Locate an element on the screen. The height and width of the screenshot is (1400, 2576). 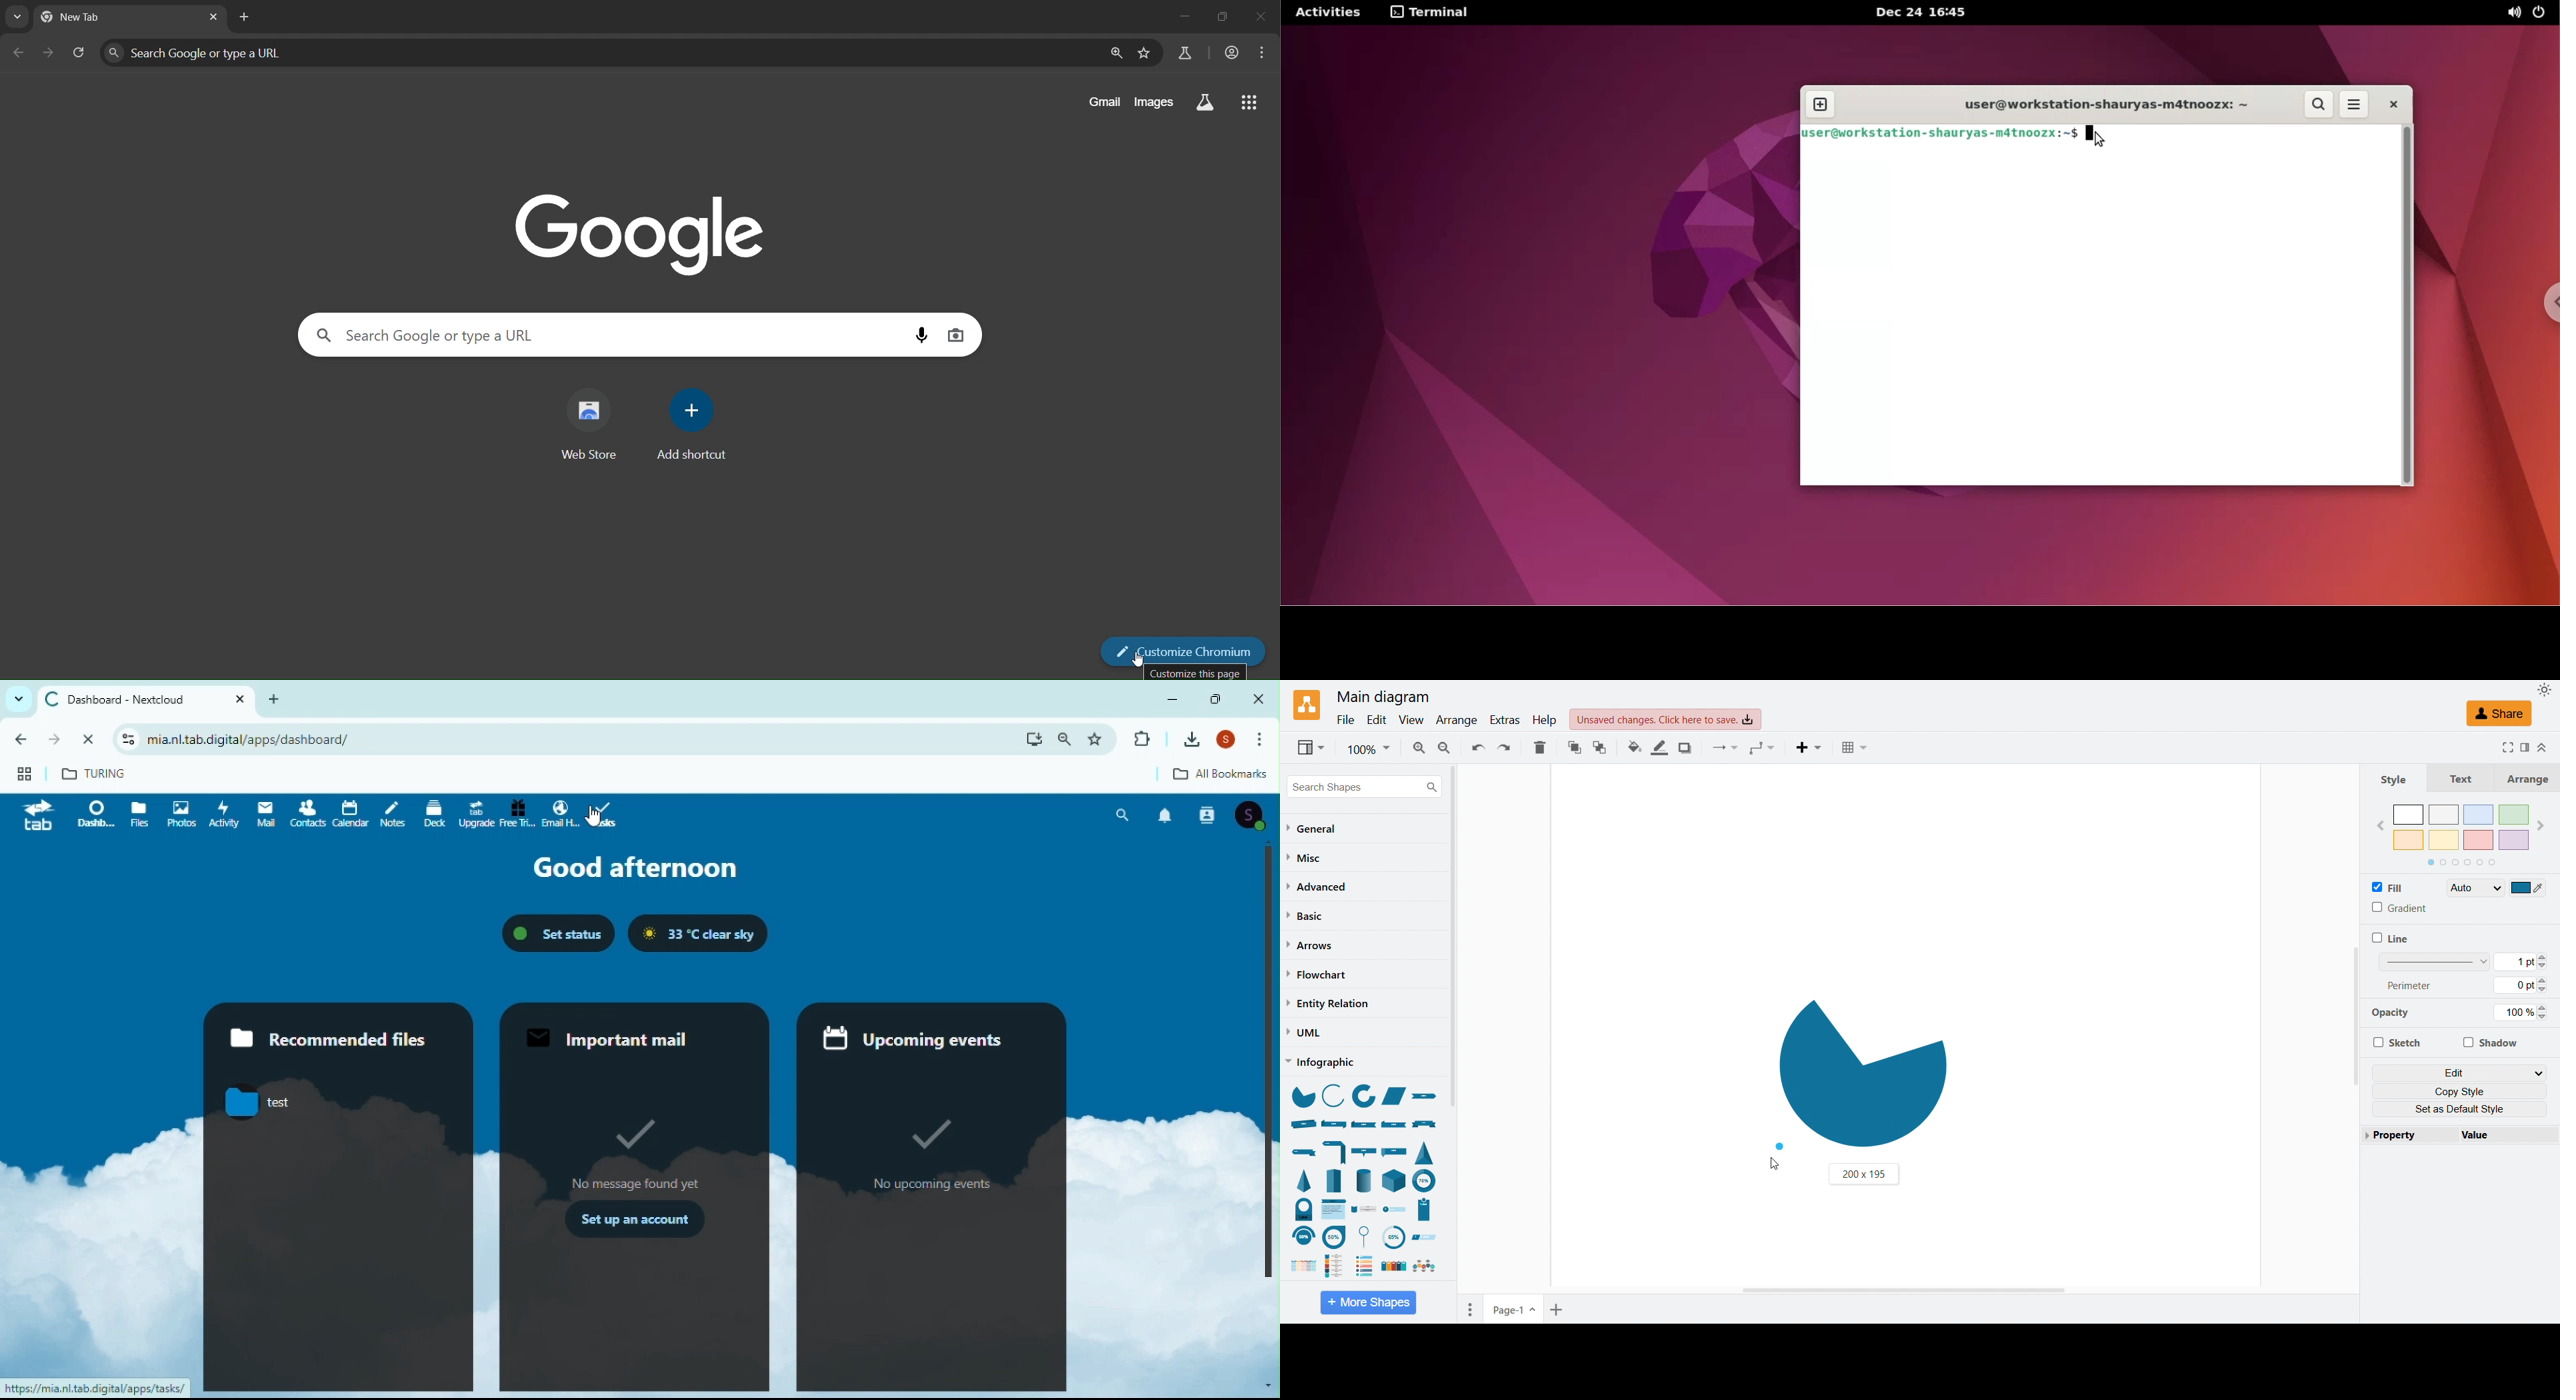
fill colour  is located at coordinates (2528, 887).